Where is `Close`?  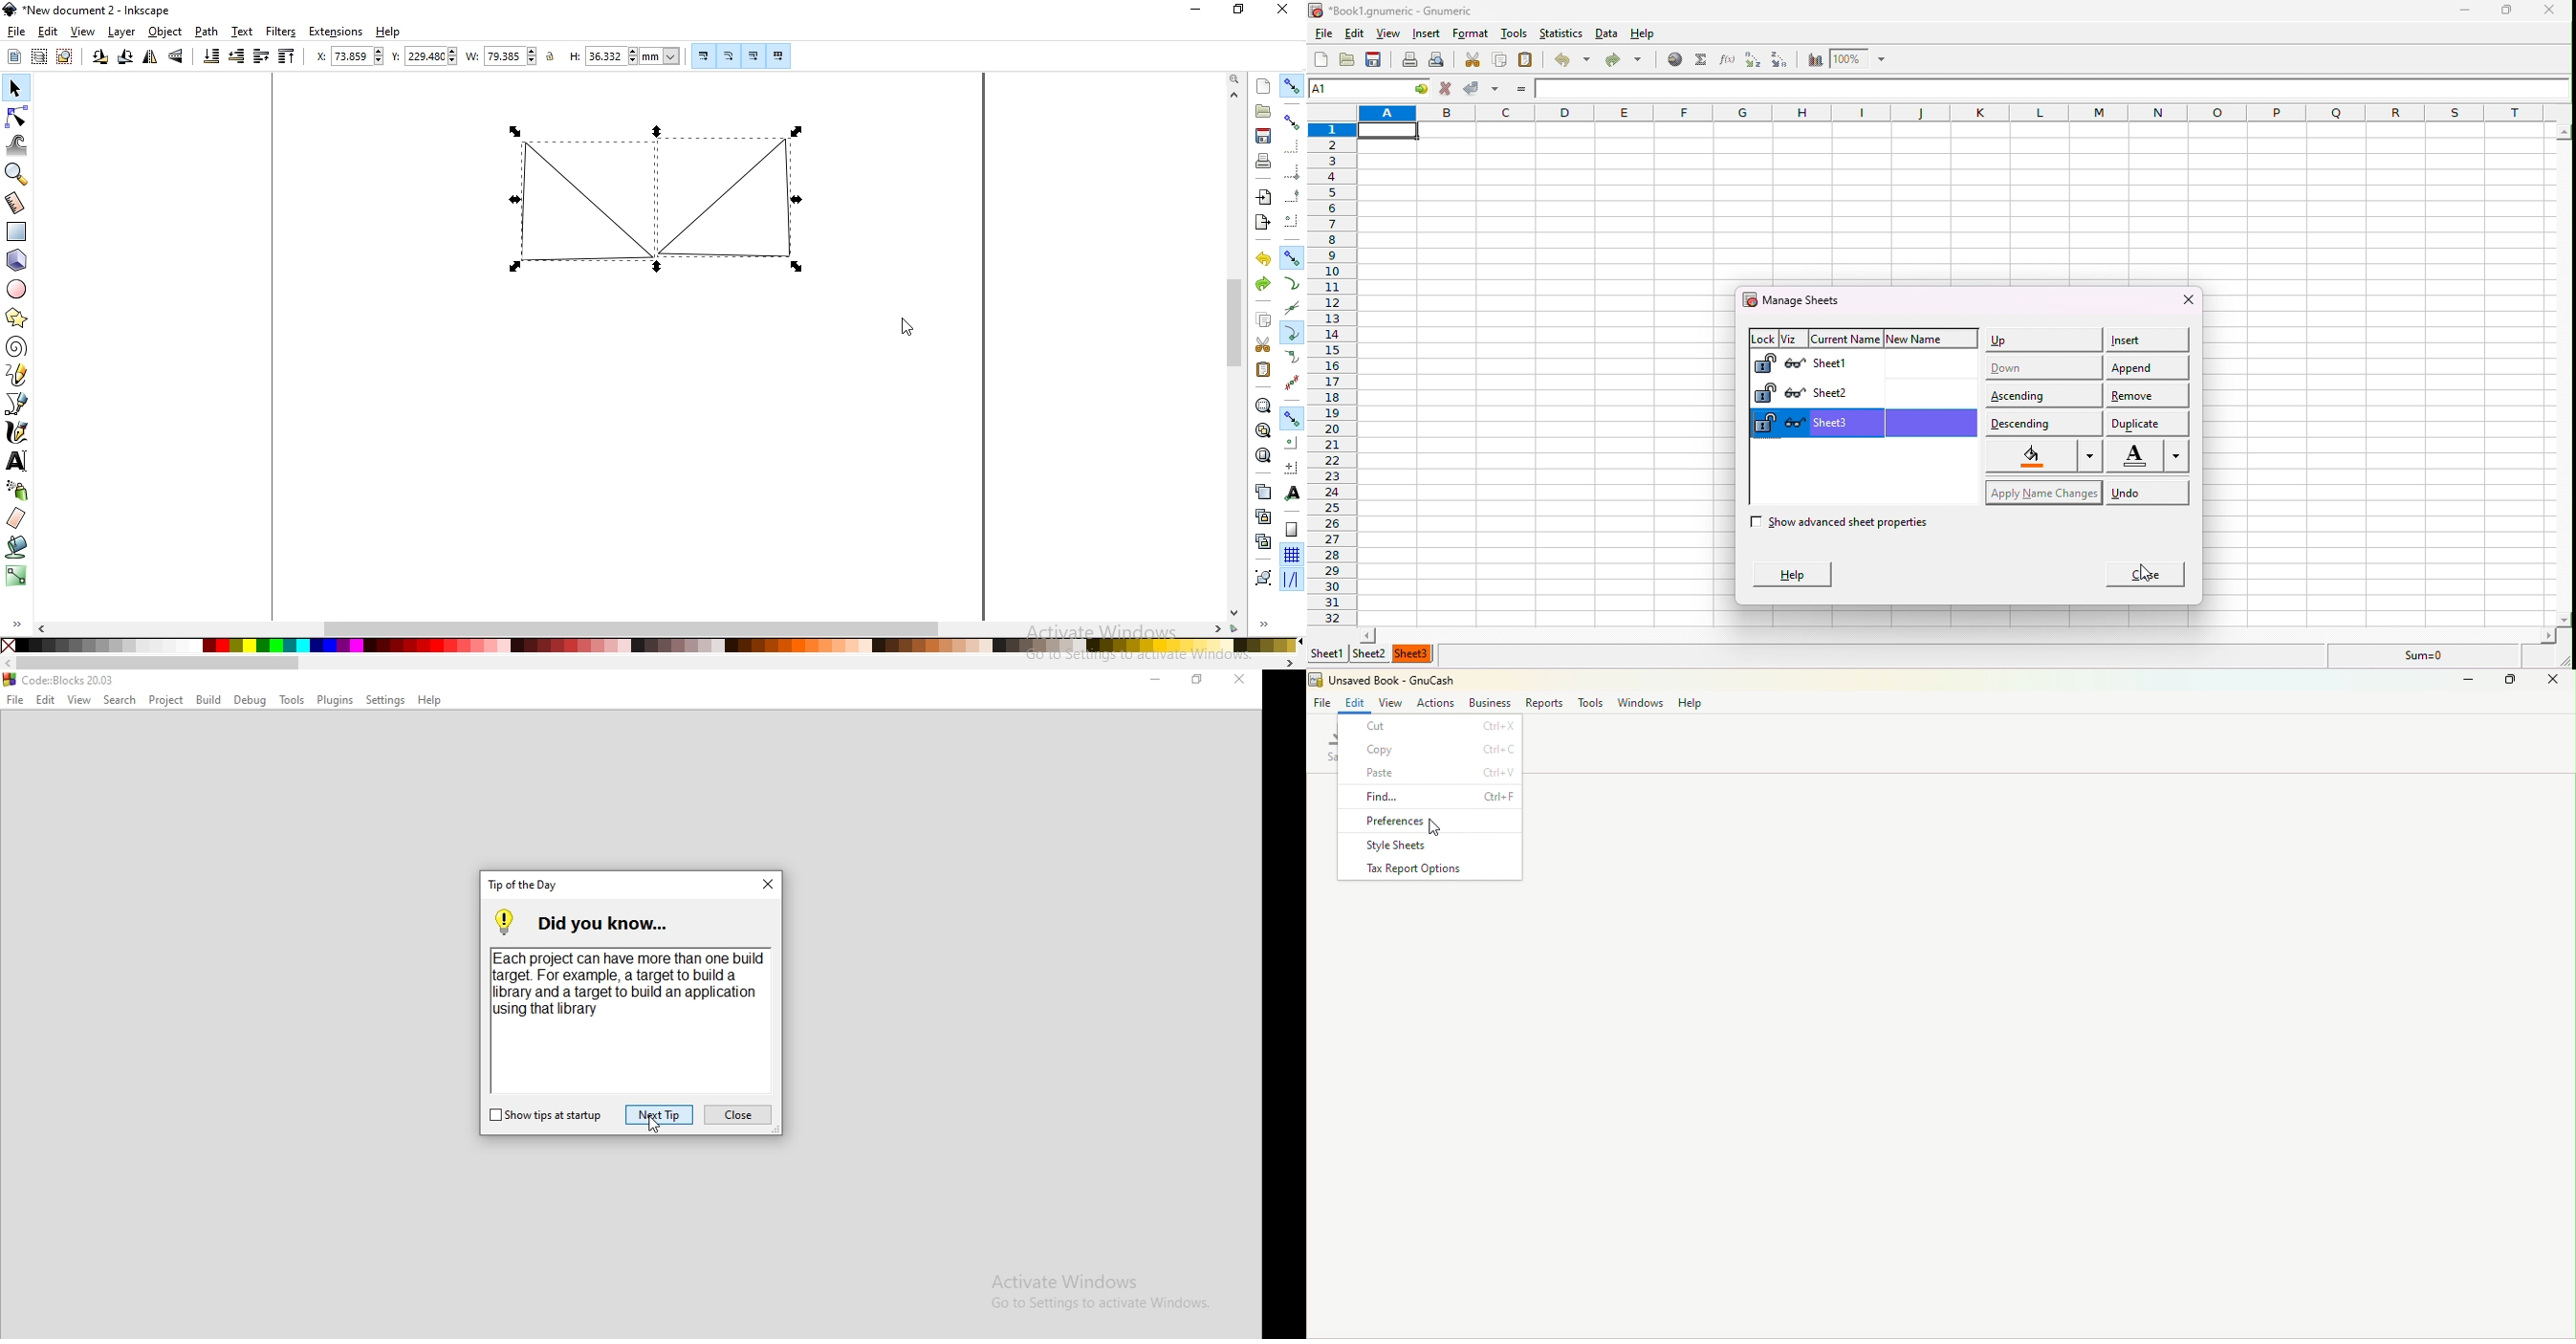 Close is located at coordinates (1240, 679).